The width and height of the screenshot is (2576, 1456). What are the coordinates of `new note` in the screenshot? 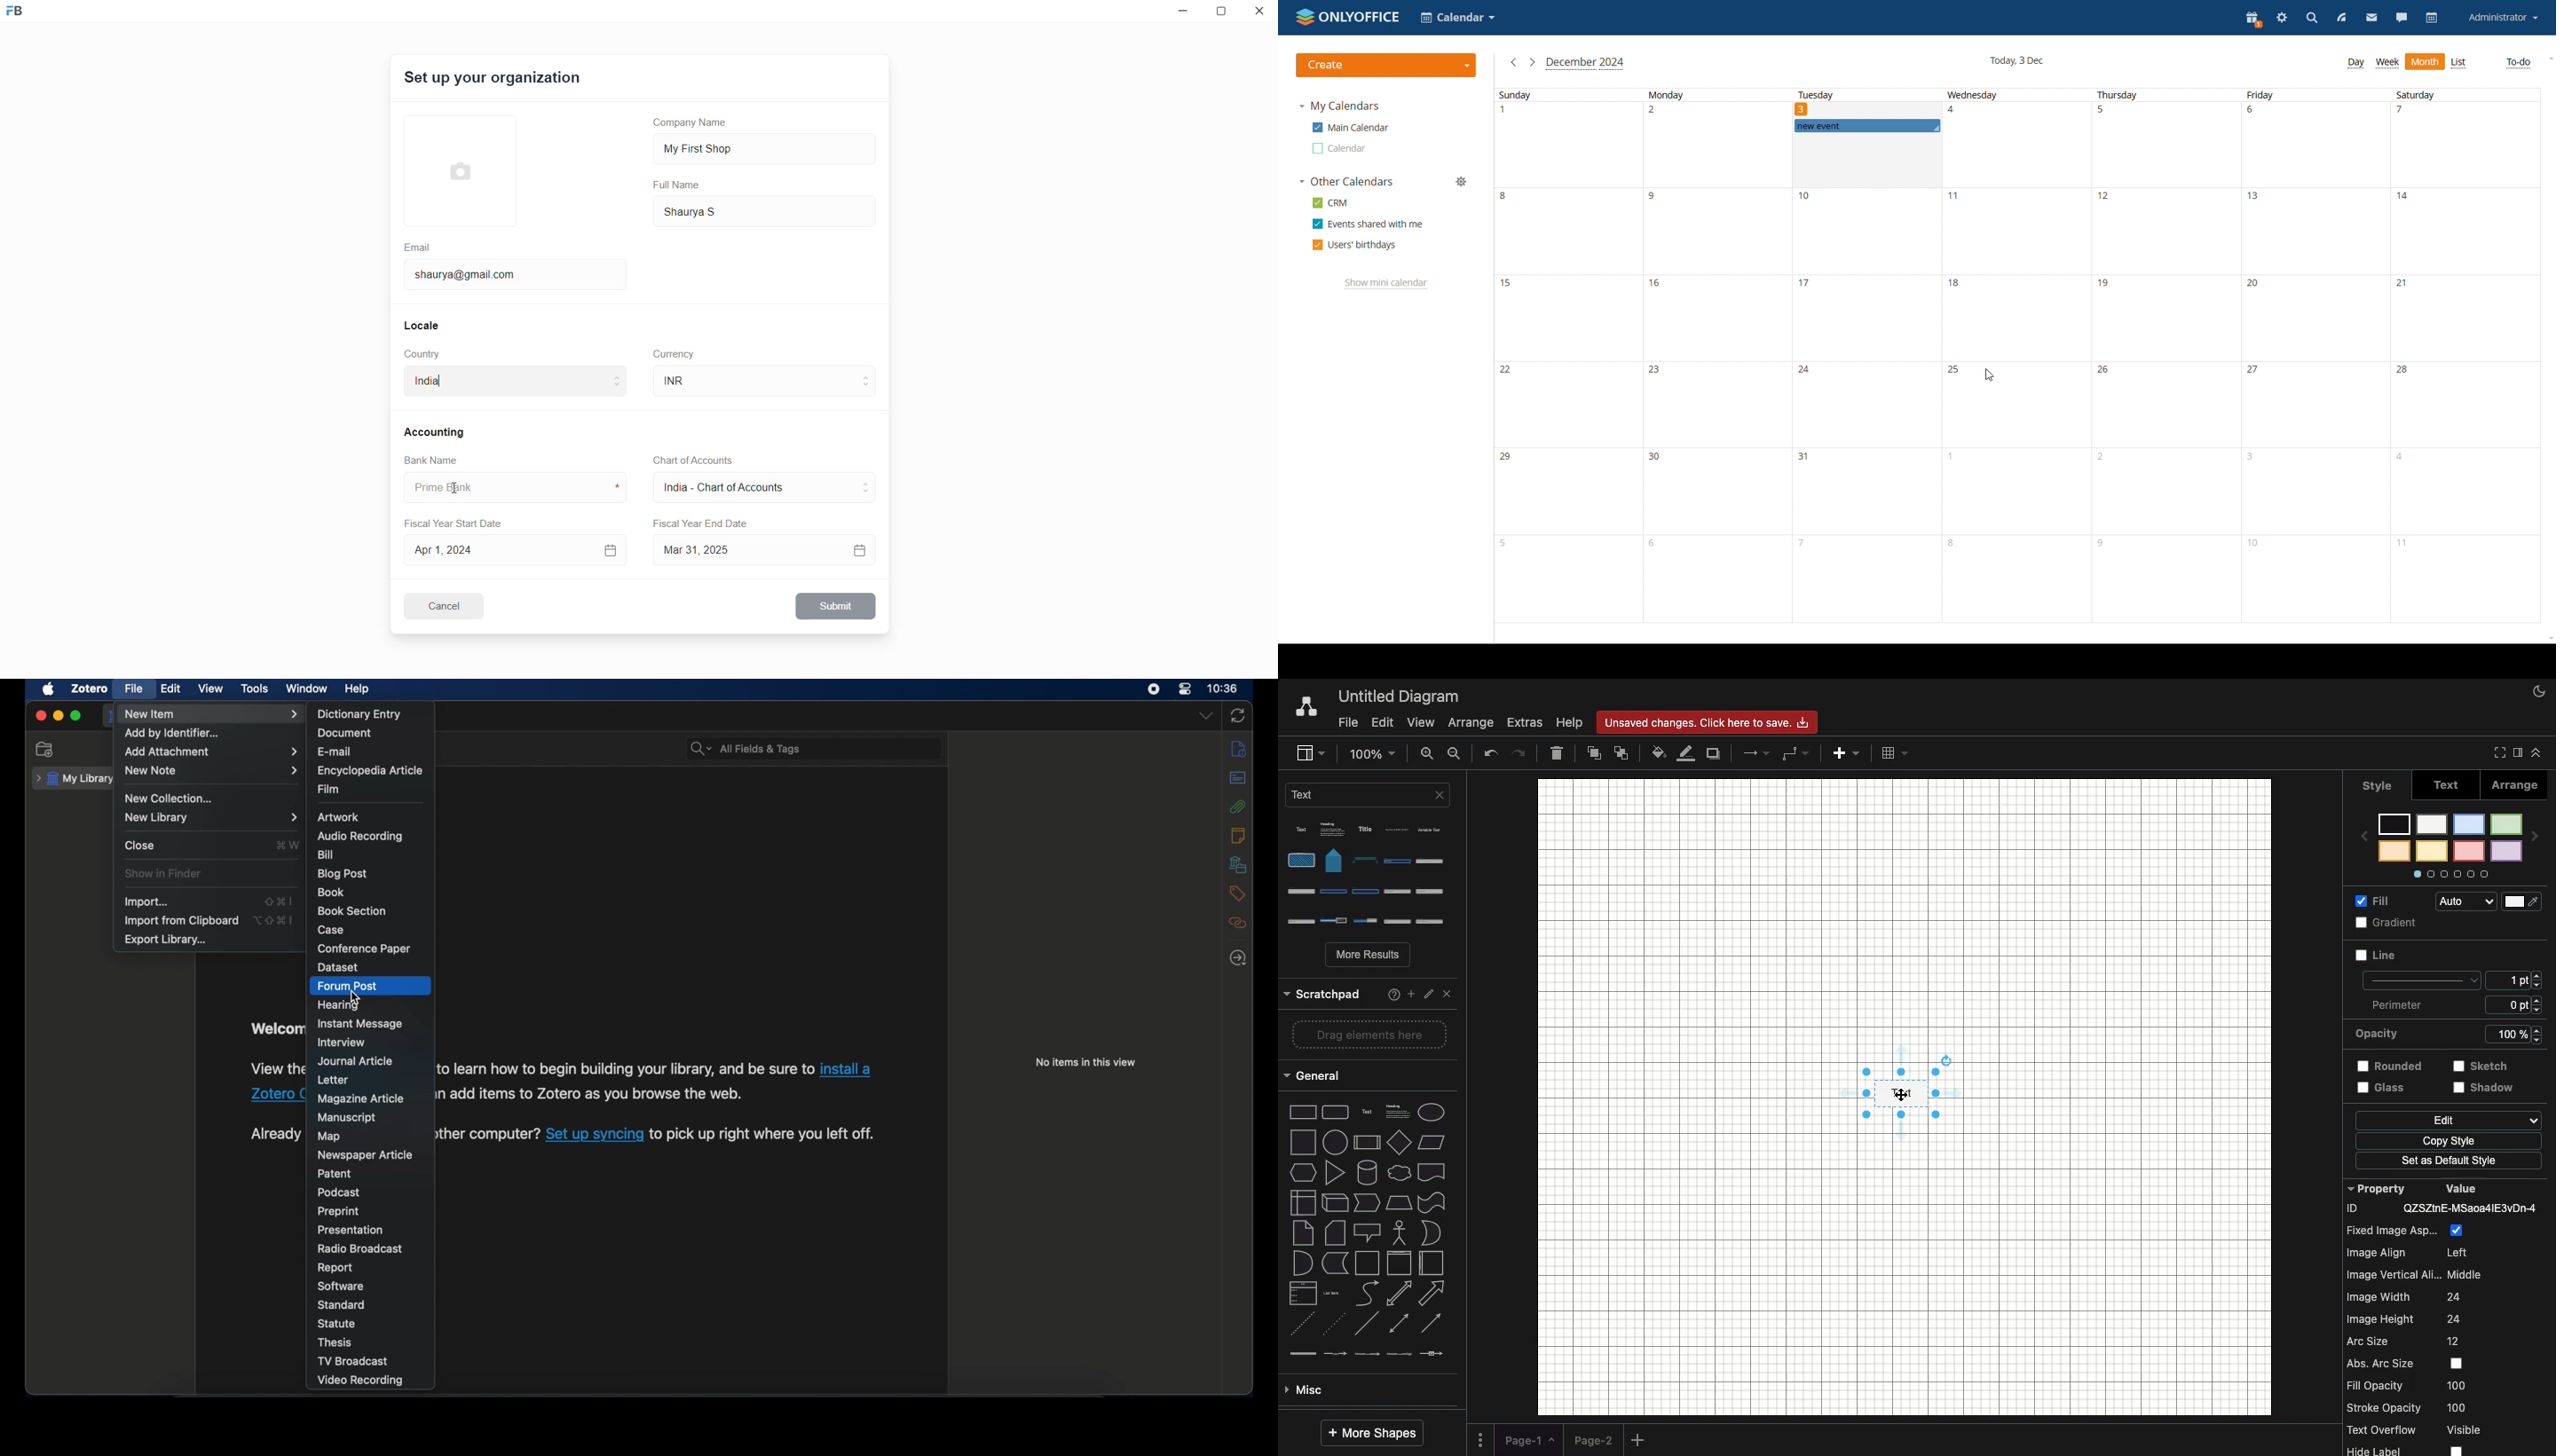 It's located at (212, 771).